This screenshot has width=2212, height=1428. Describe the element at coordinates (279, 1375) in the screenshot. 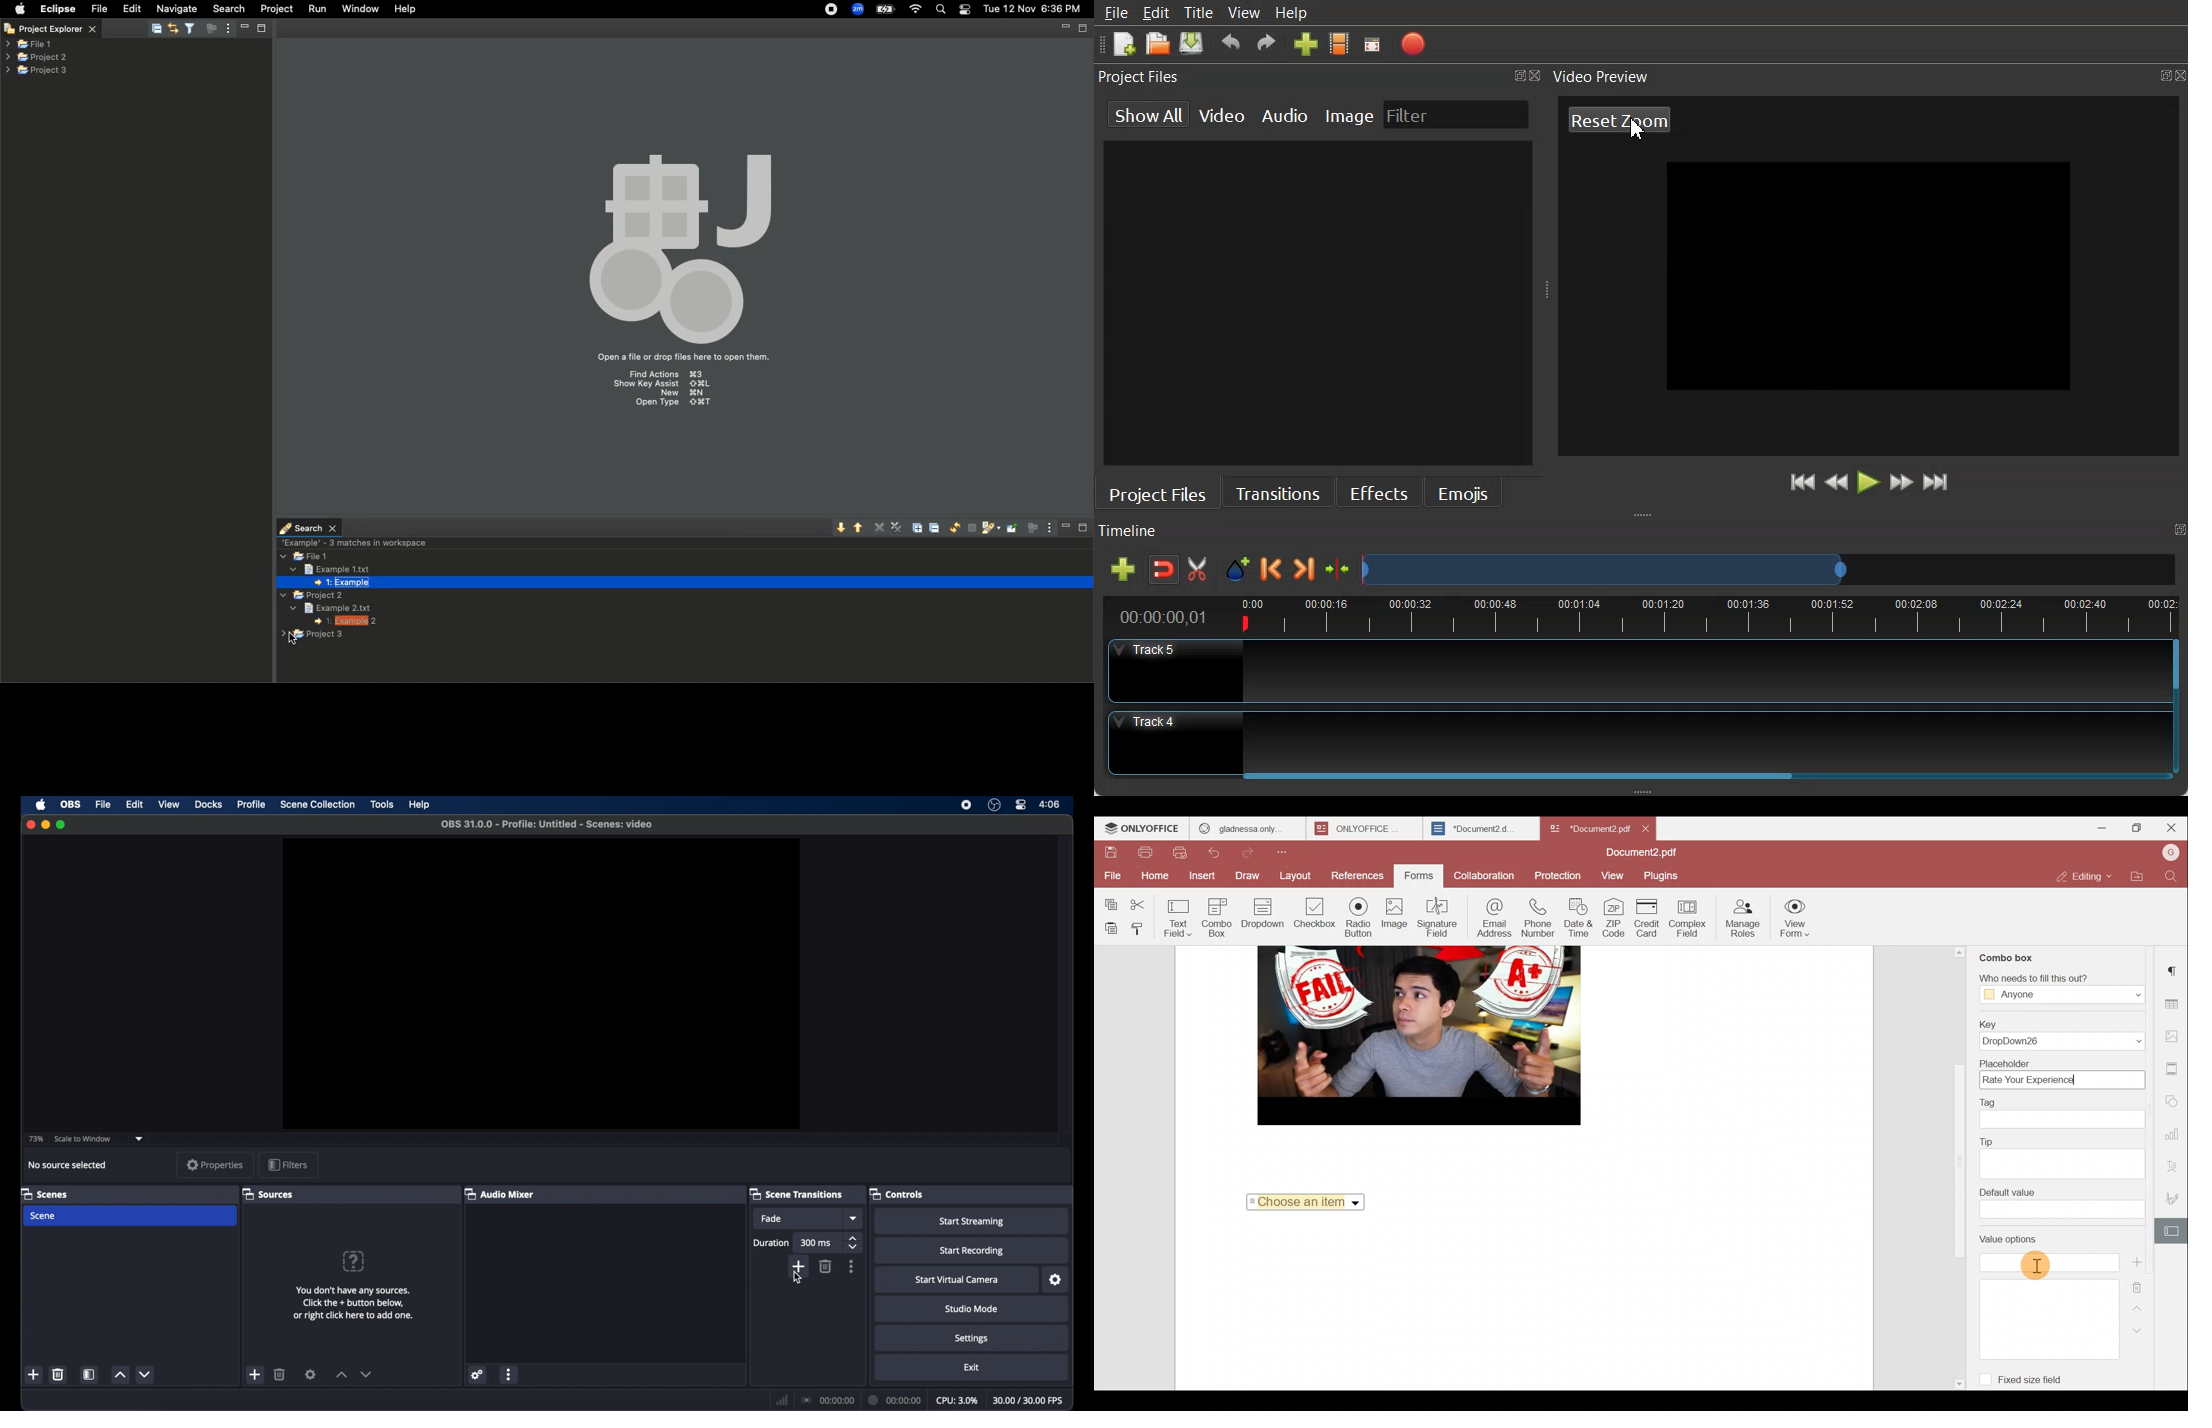

I see `delete` at that location.